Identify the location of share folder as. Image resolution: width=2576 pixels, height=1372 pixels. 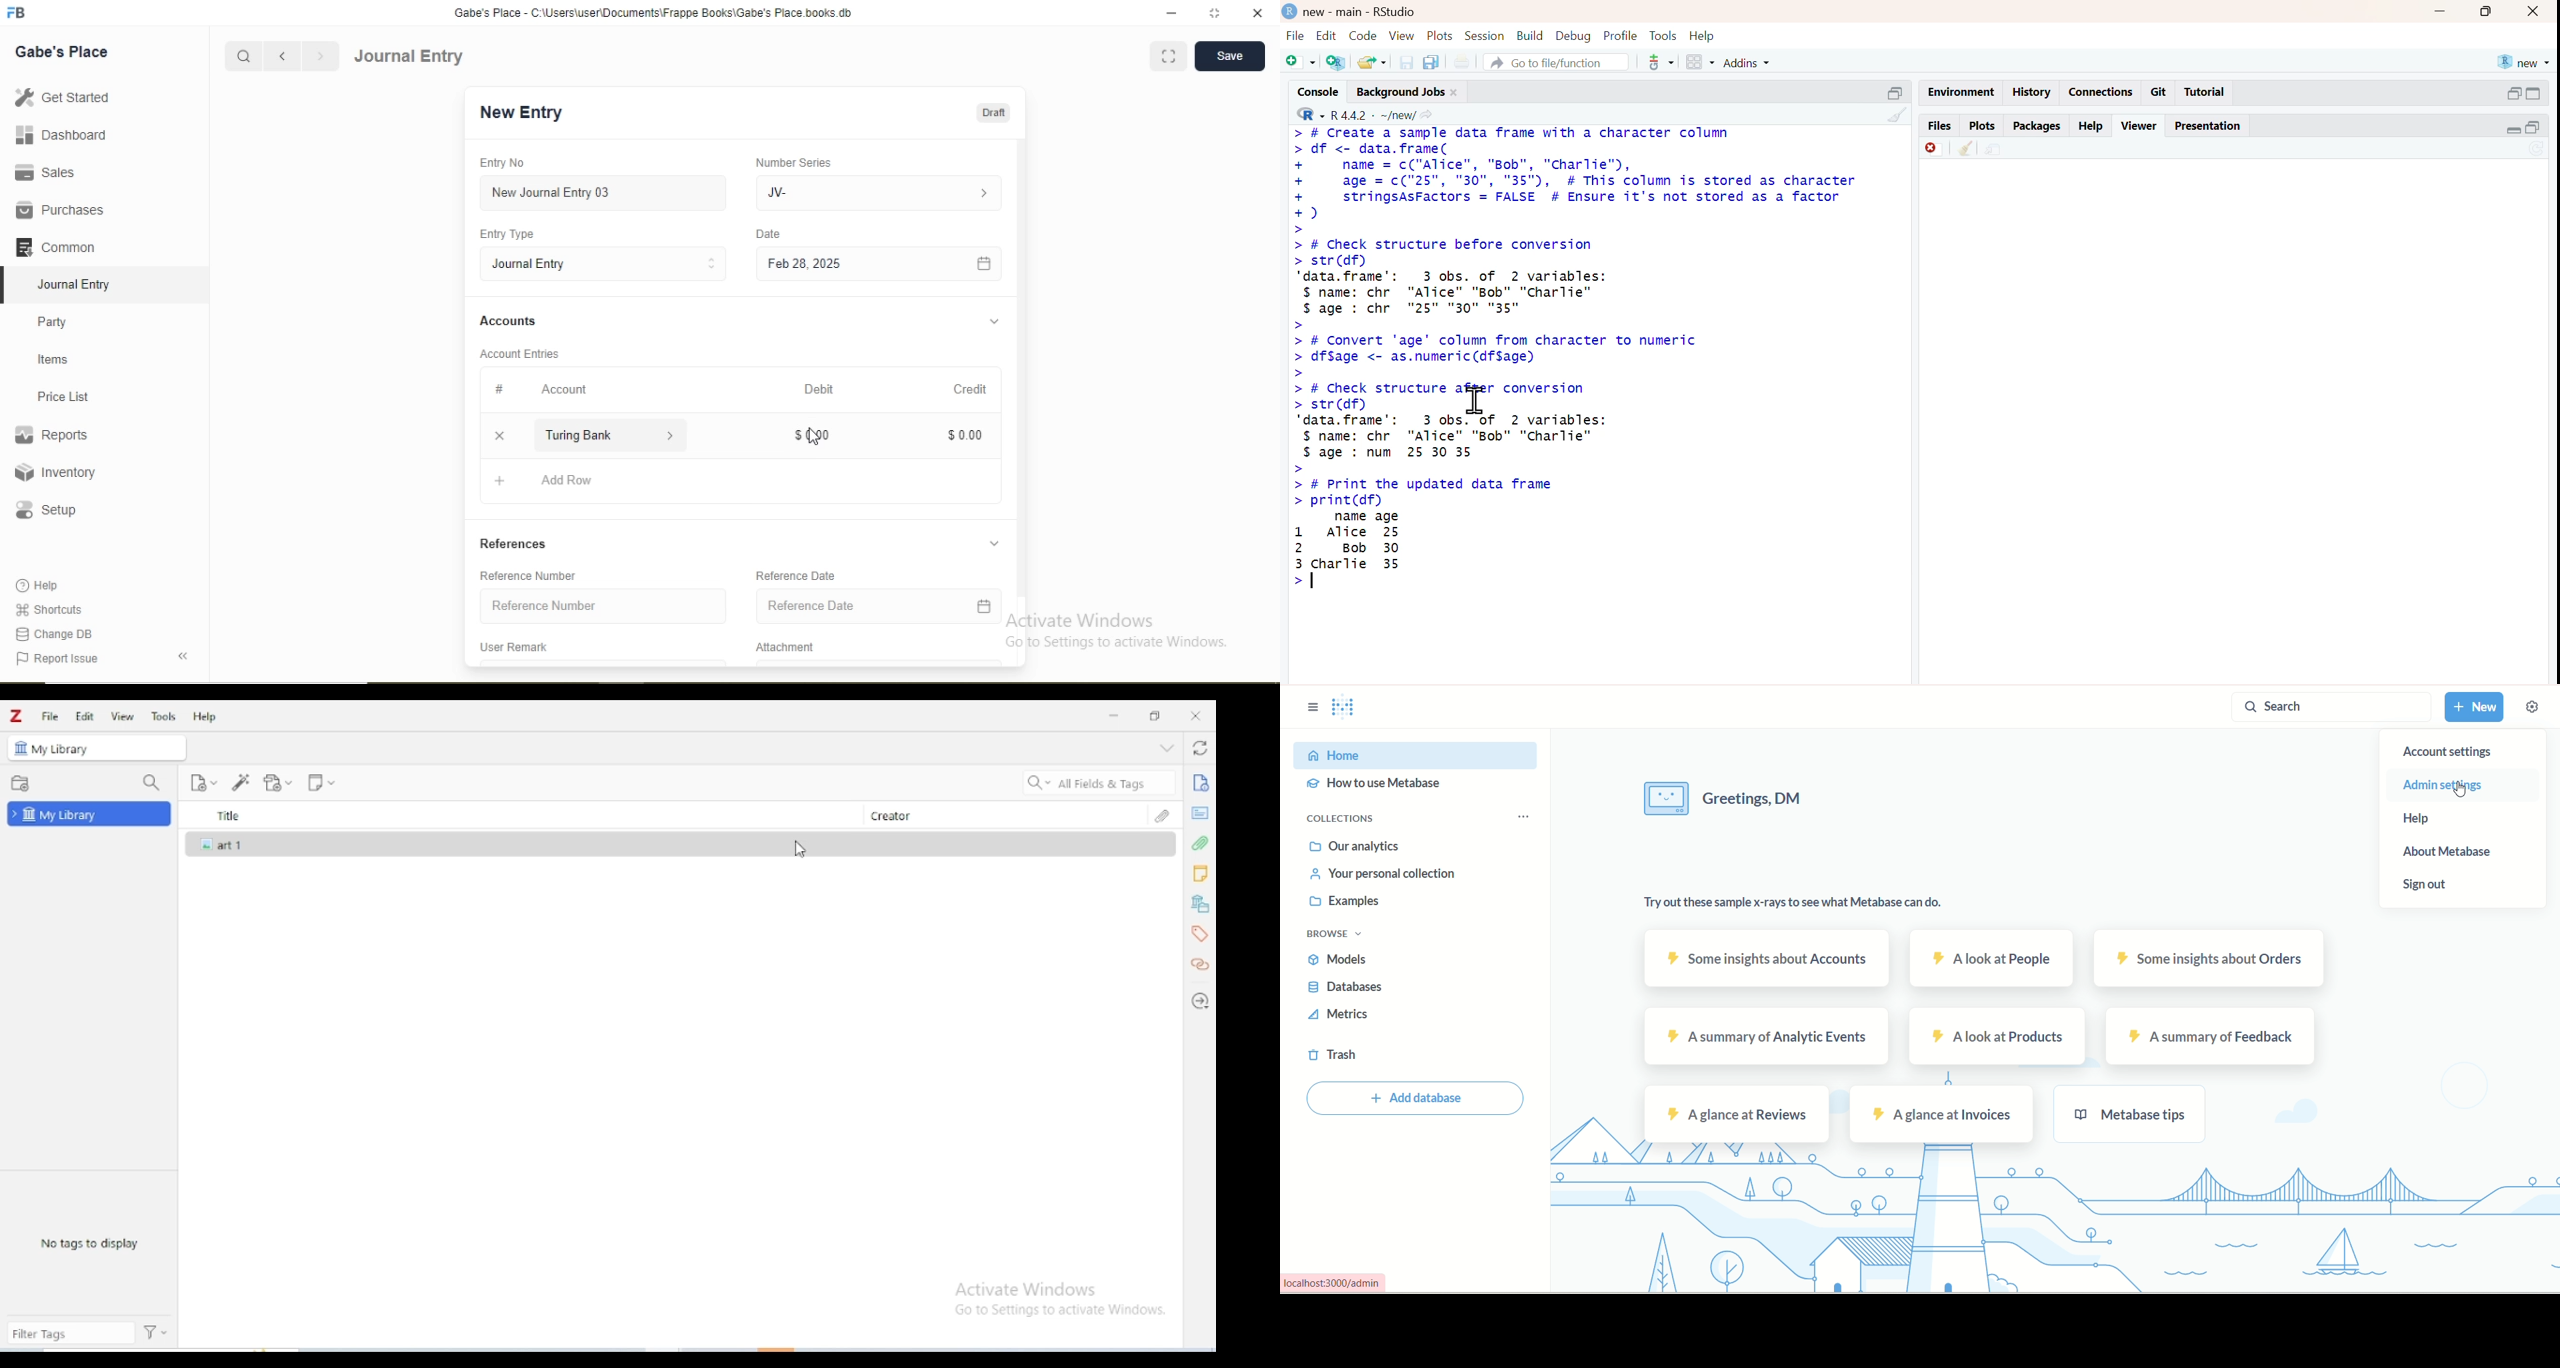
(1374, 62).